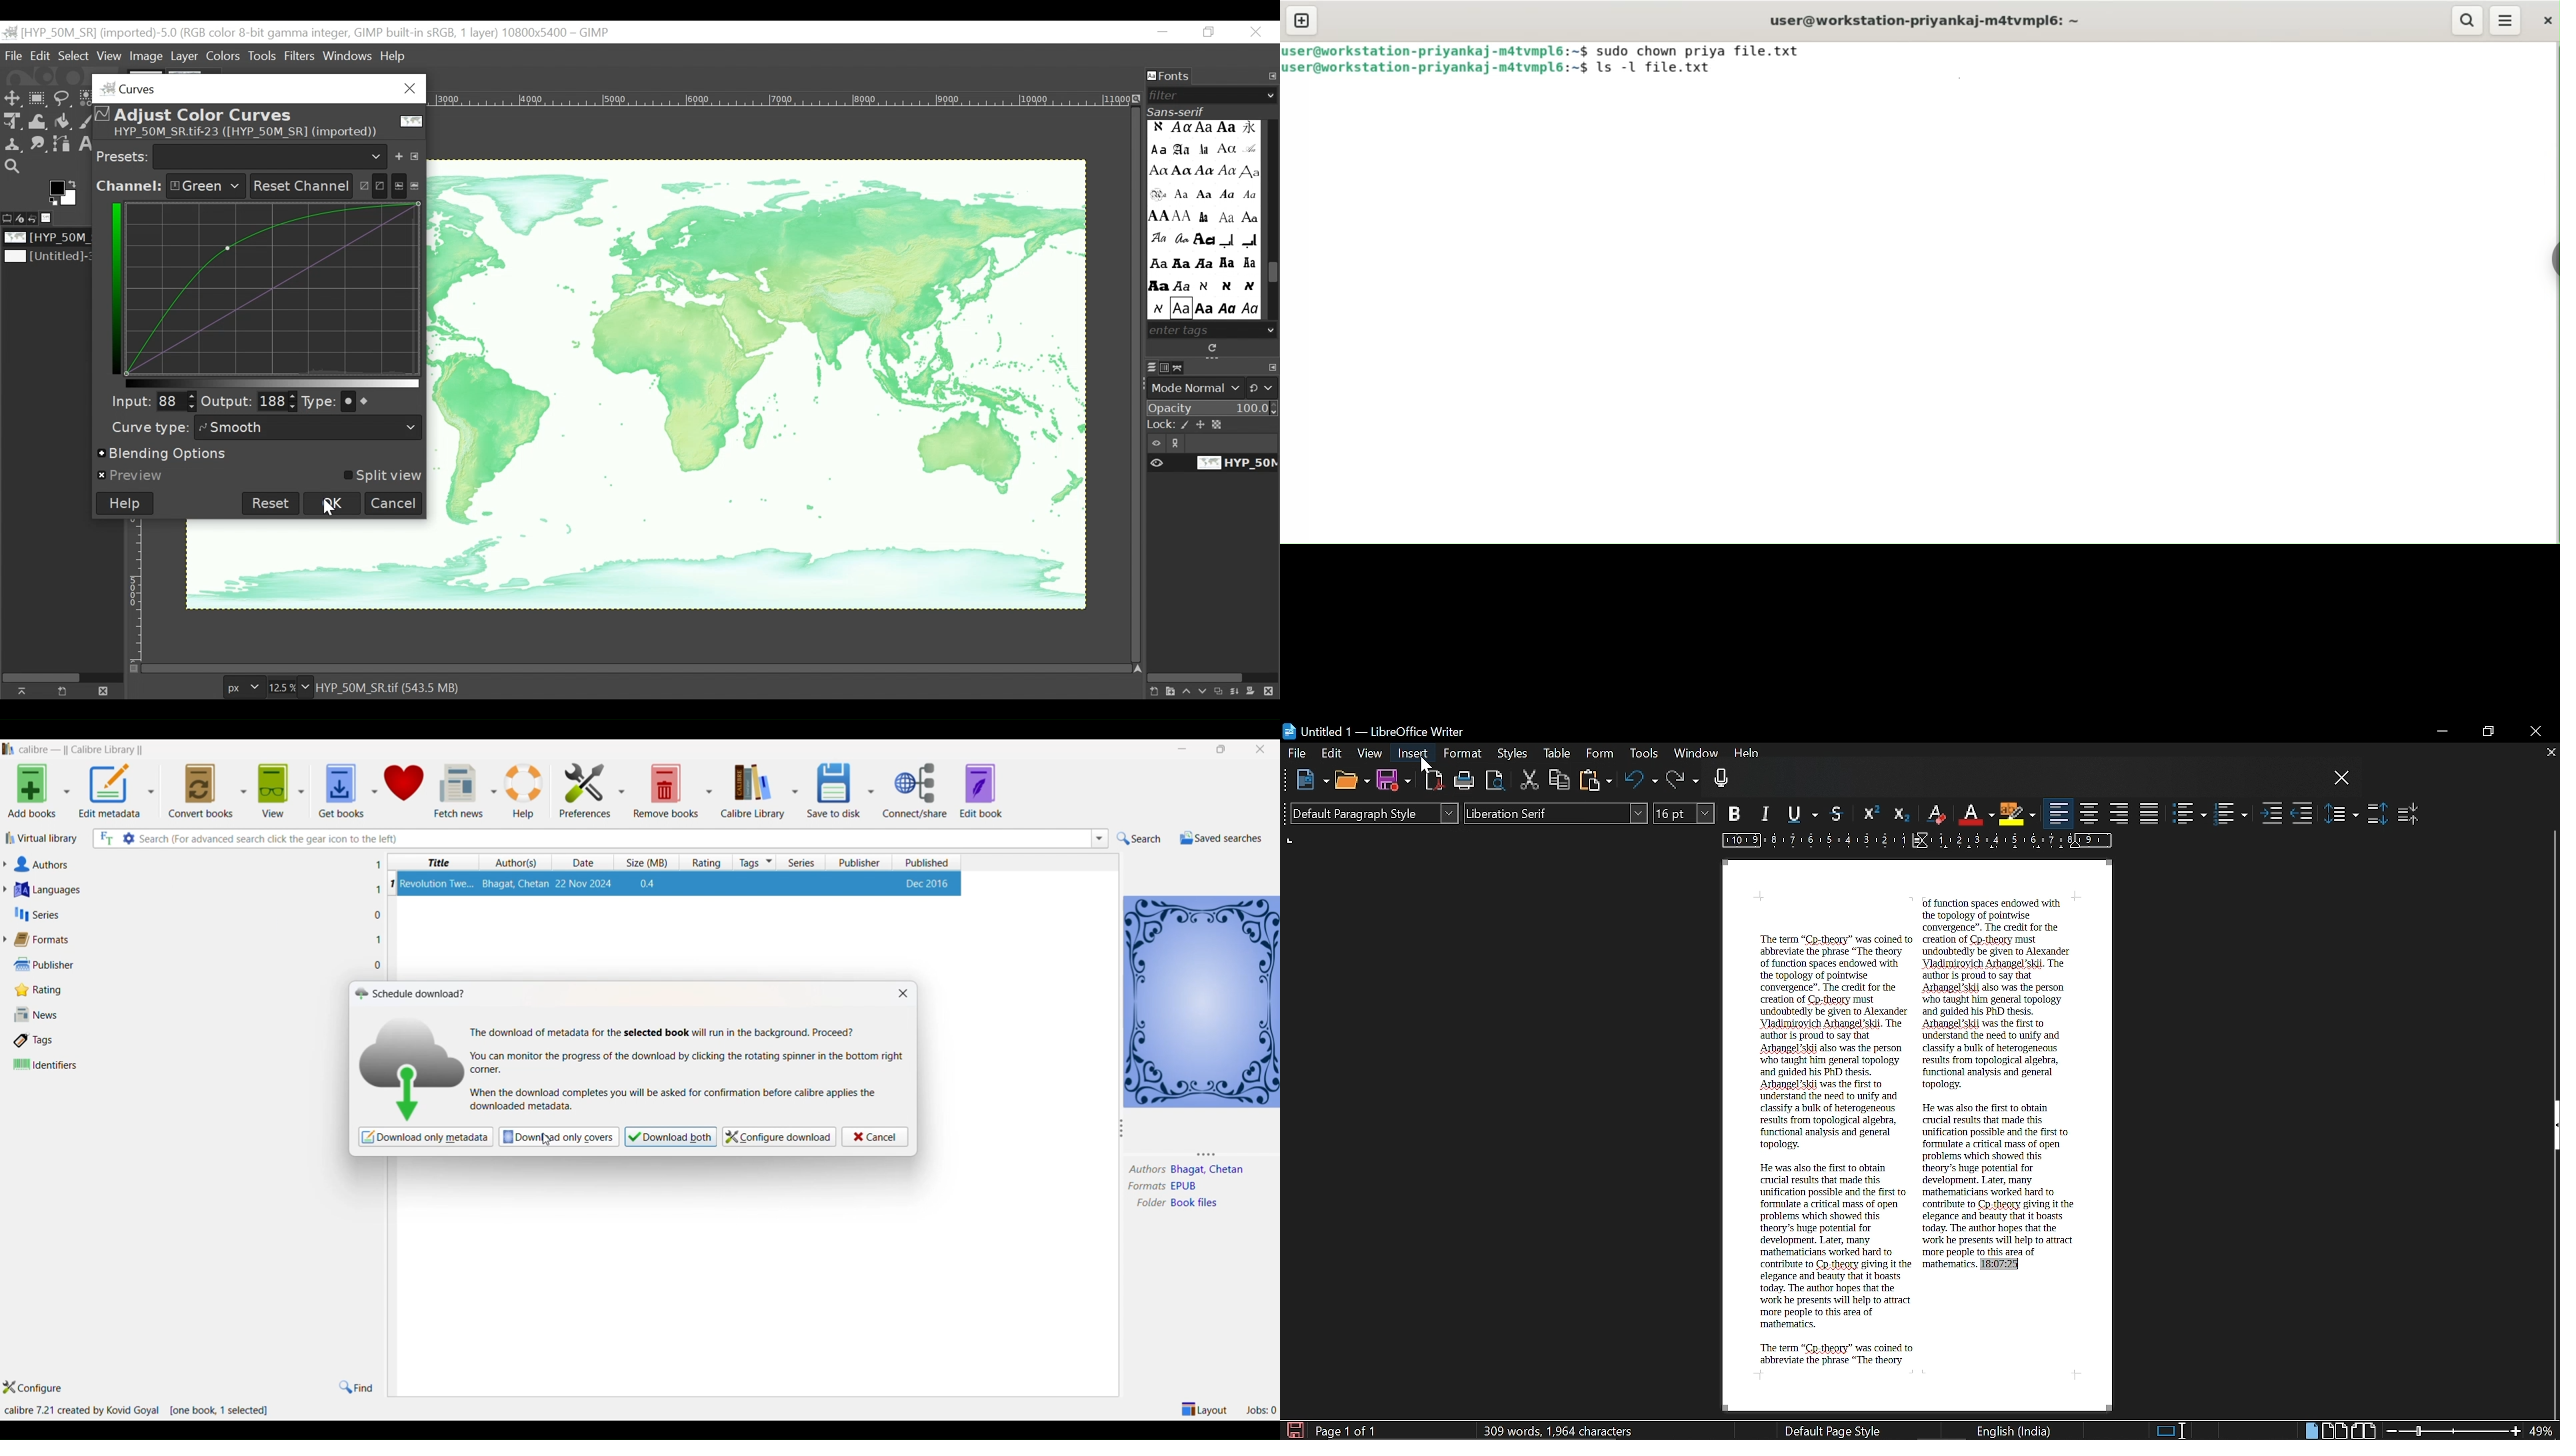  What do you see at coordinates (581, 788) in the screenshot?
I see `preferences` at bounding box center [581, 788].